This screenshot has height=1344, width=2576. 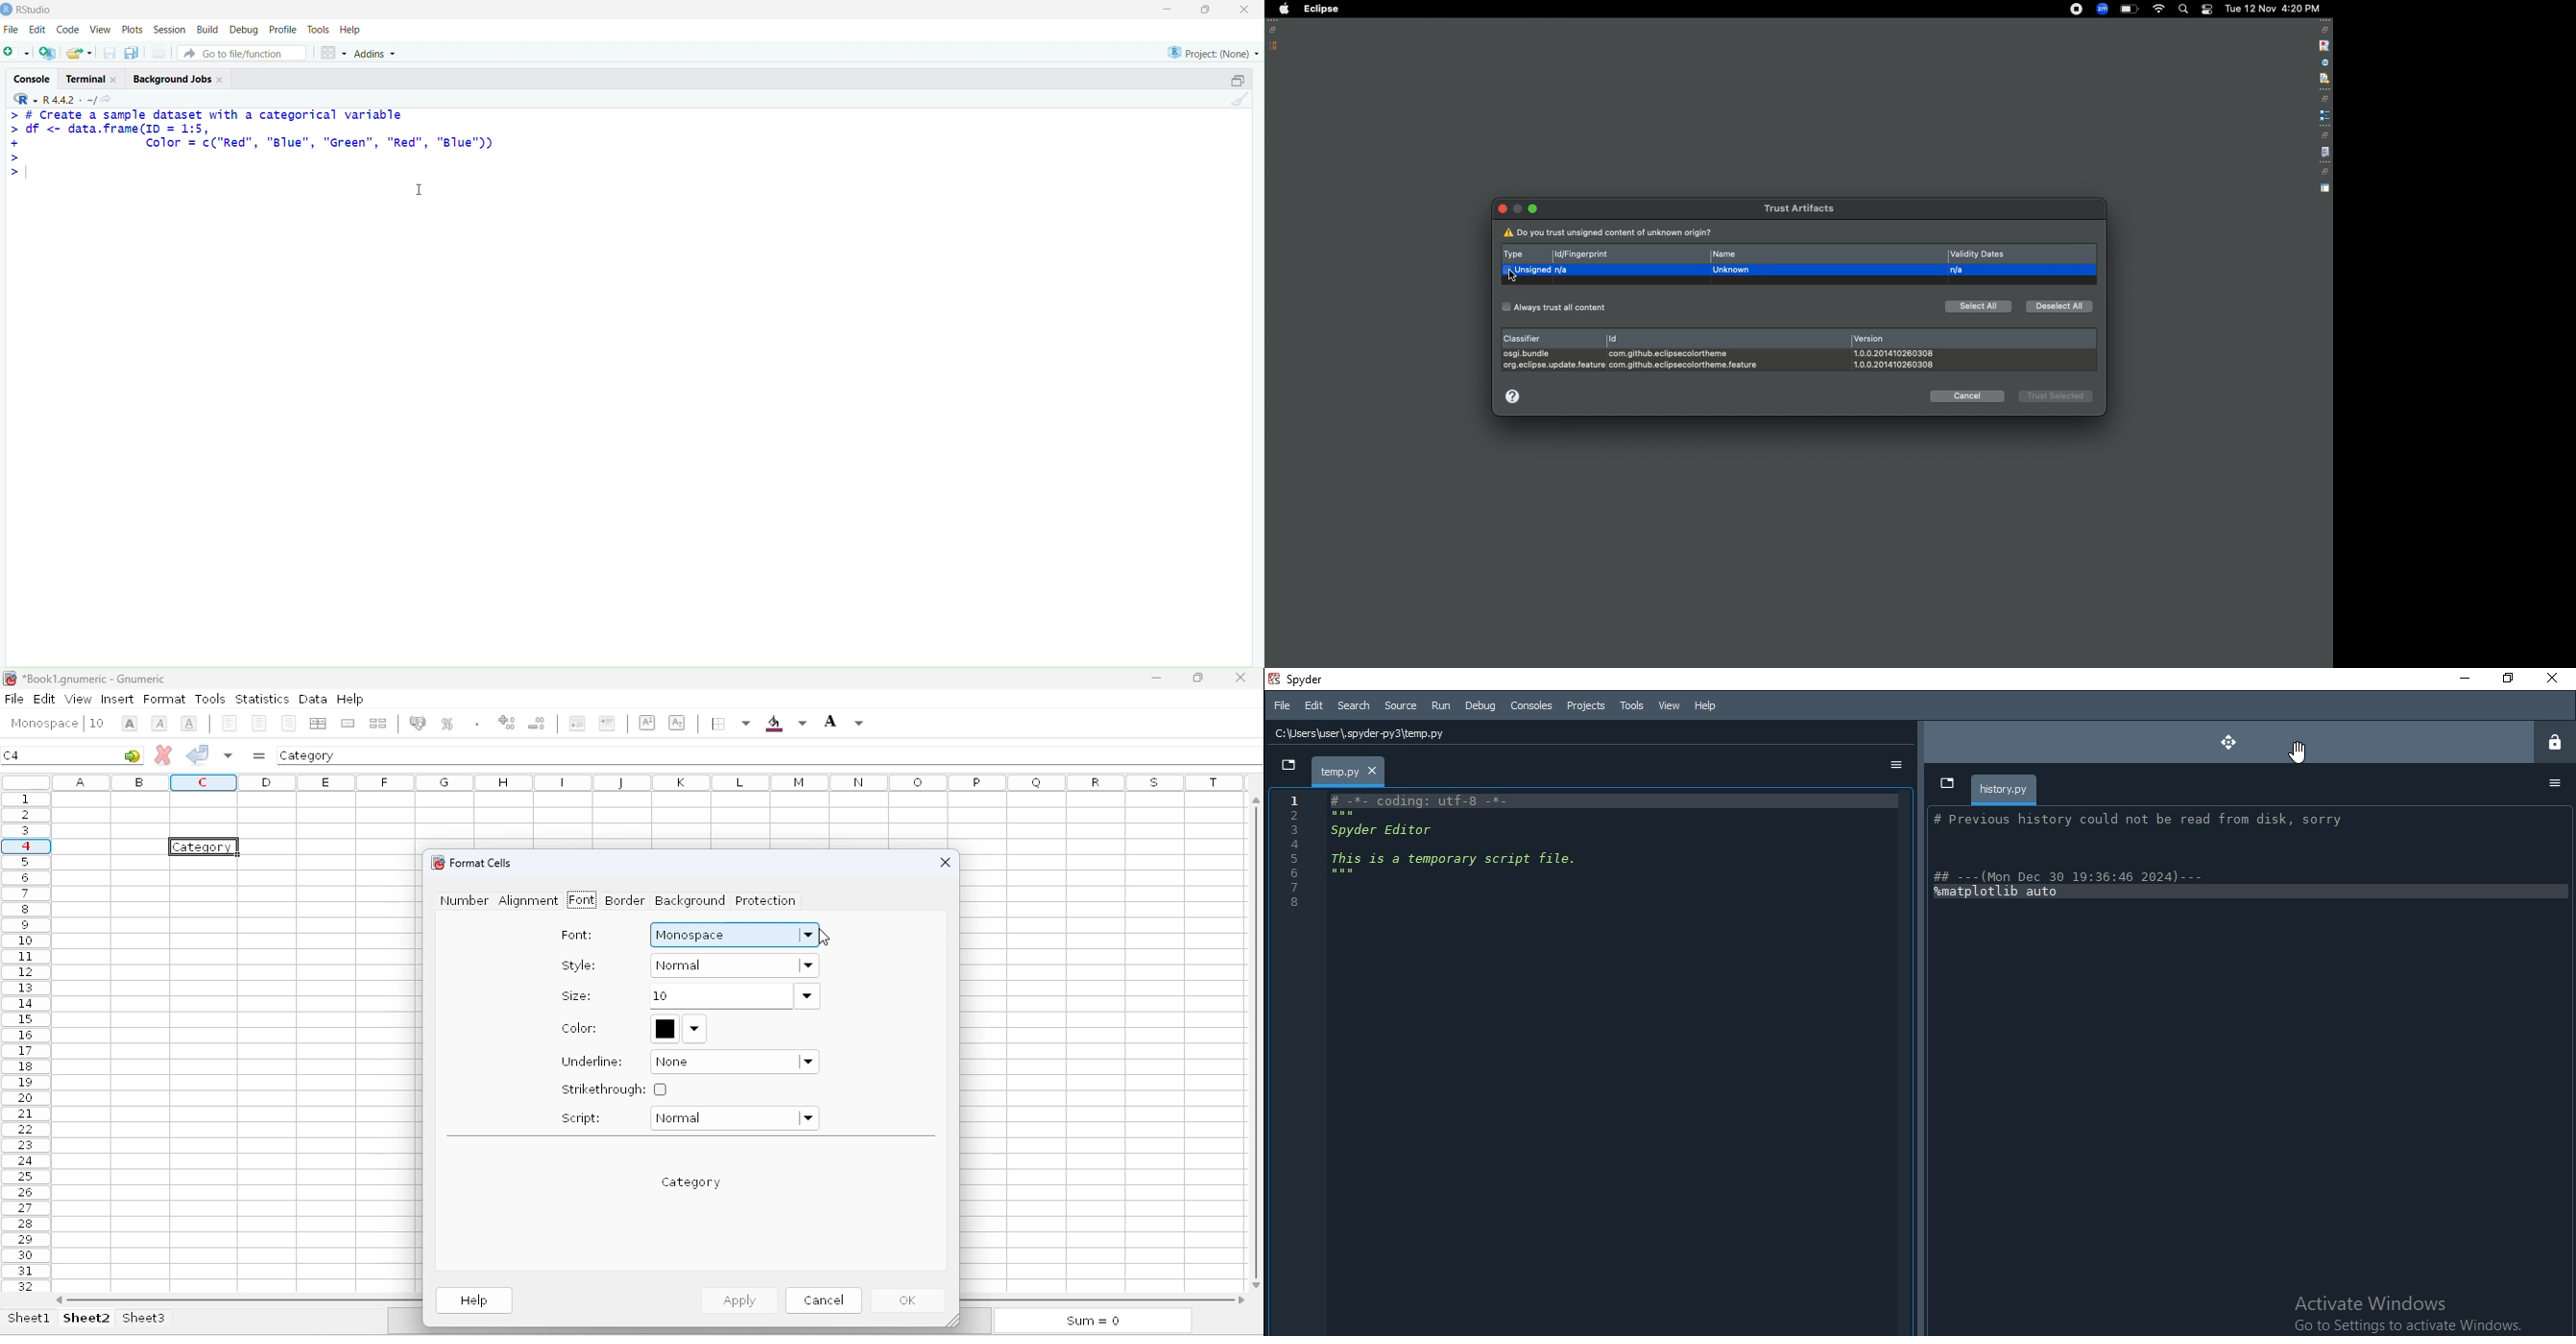 I want to click on IDE, so click(x=1596, y=1062).